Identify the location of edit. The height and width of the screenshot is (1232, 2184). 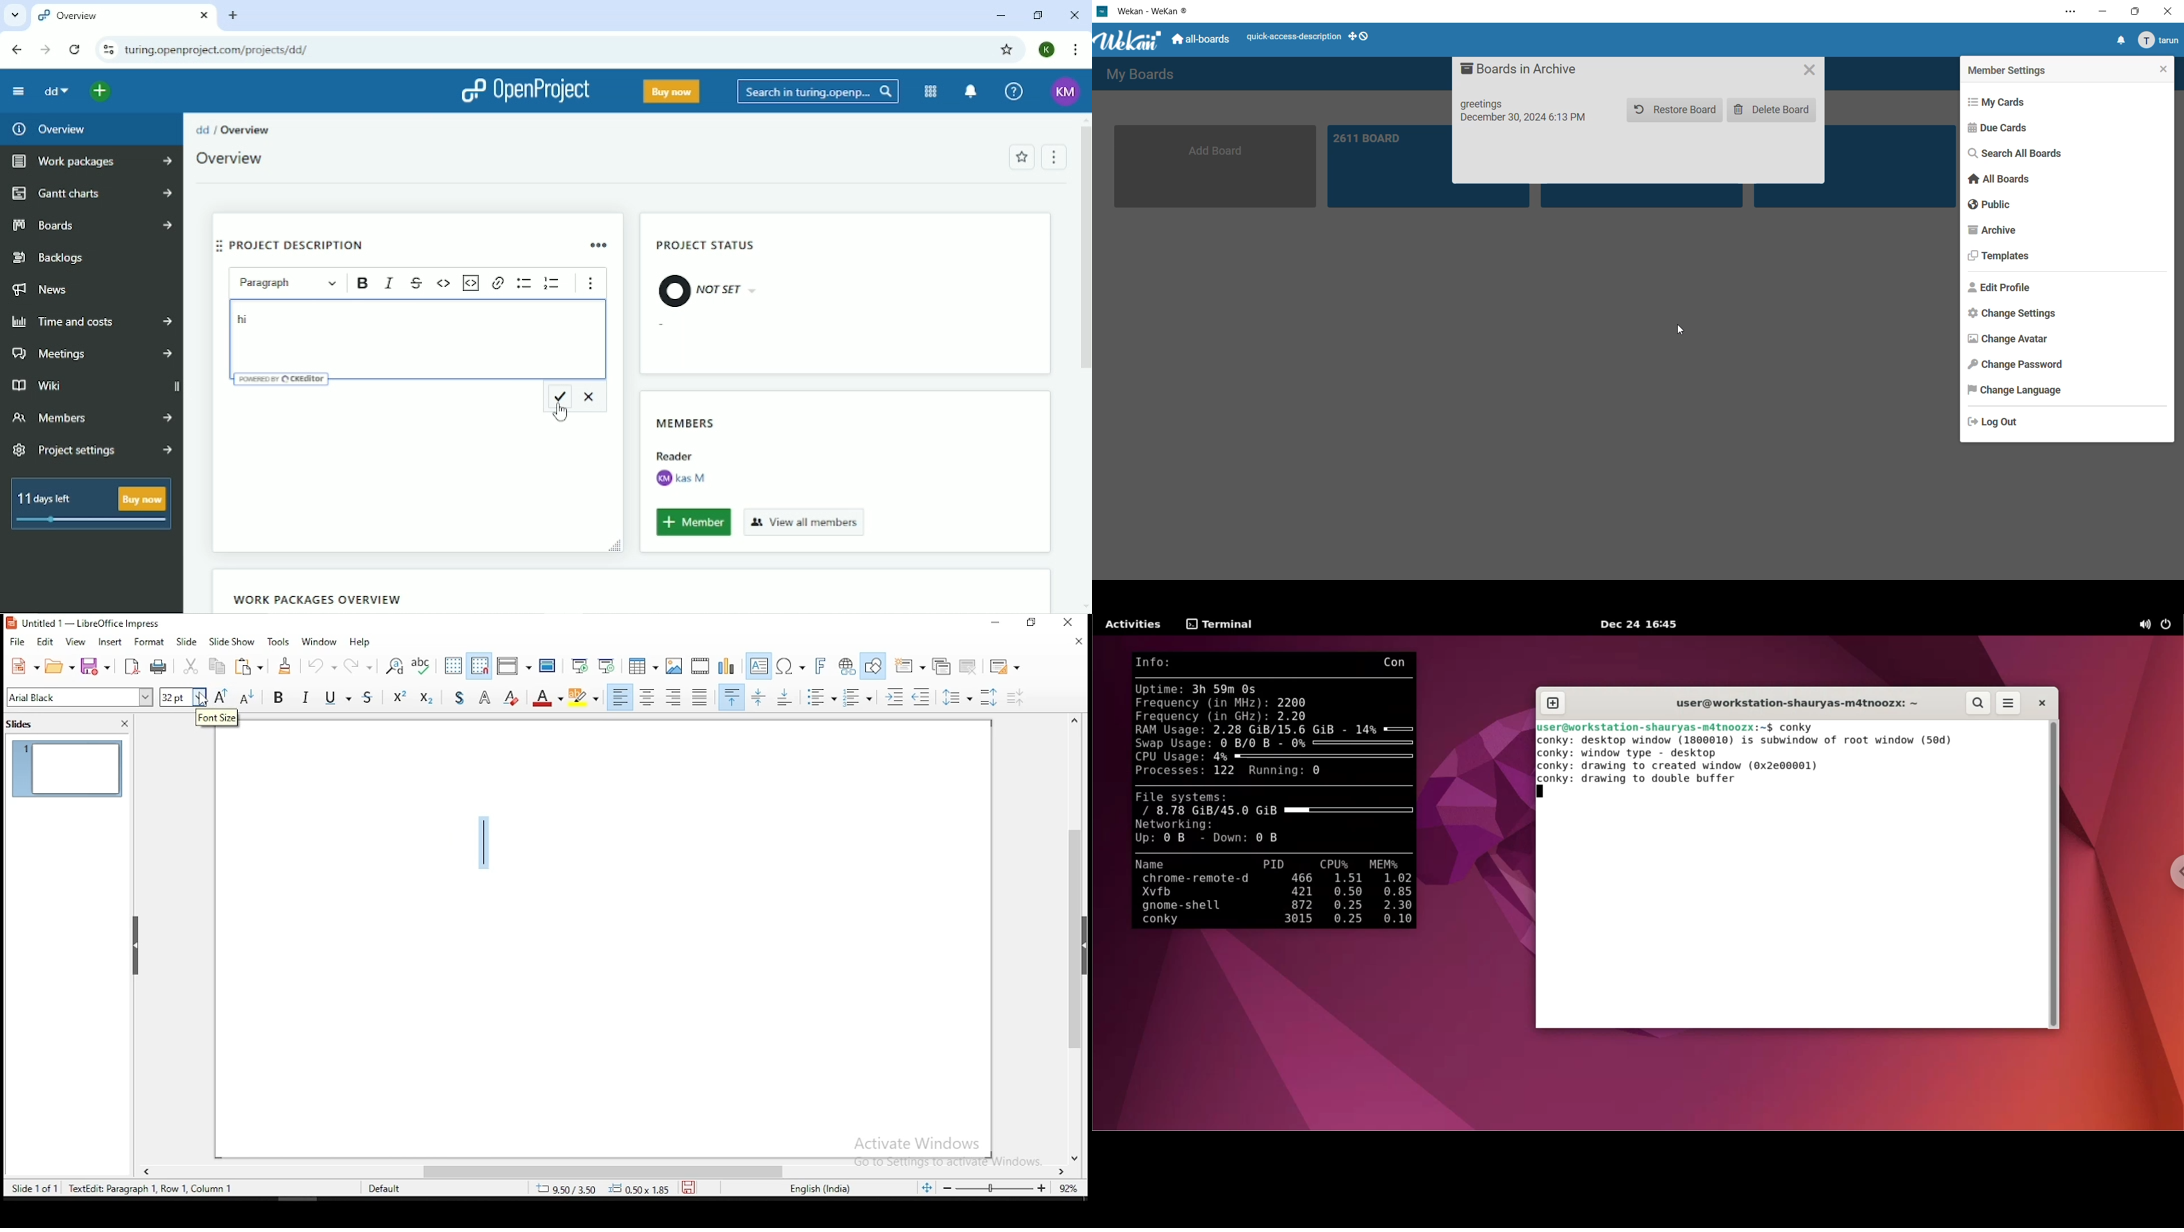
(43, 642).